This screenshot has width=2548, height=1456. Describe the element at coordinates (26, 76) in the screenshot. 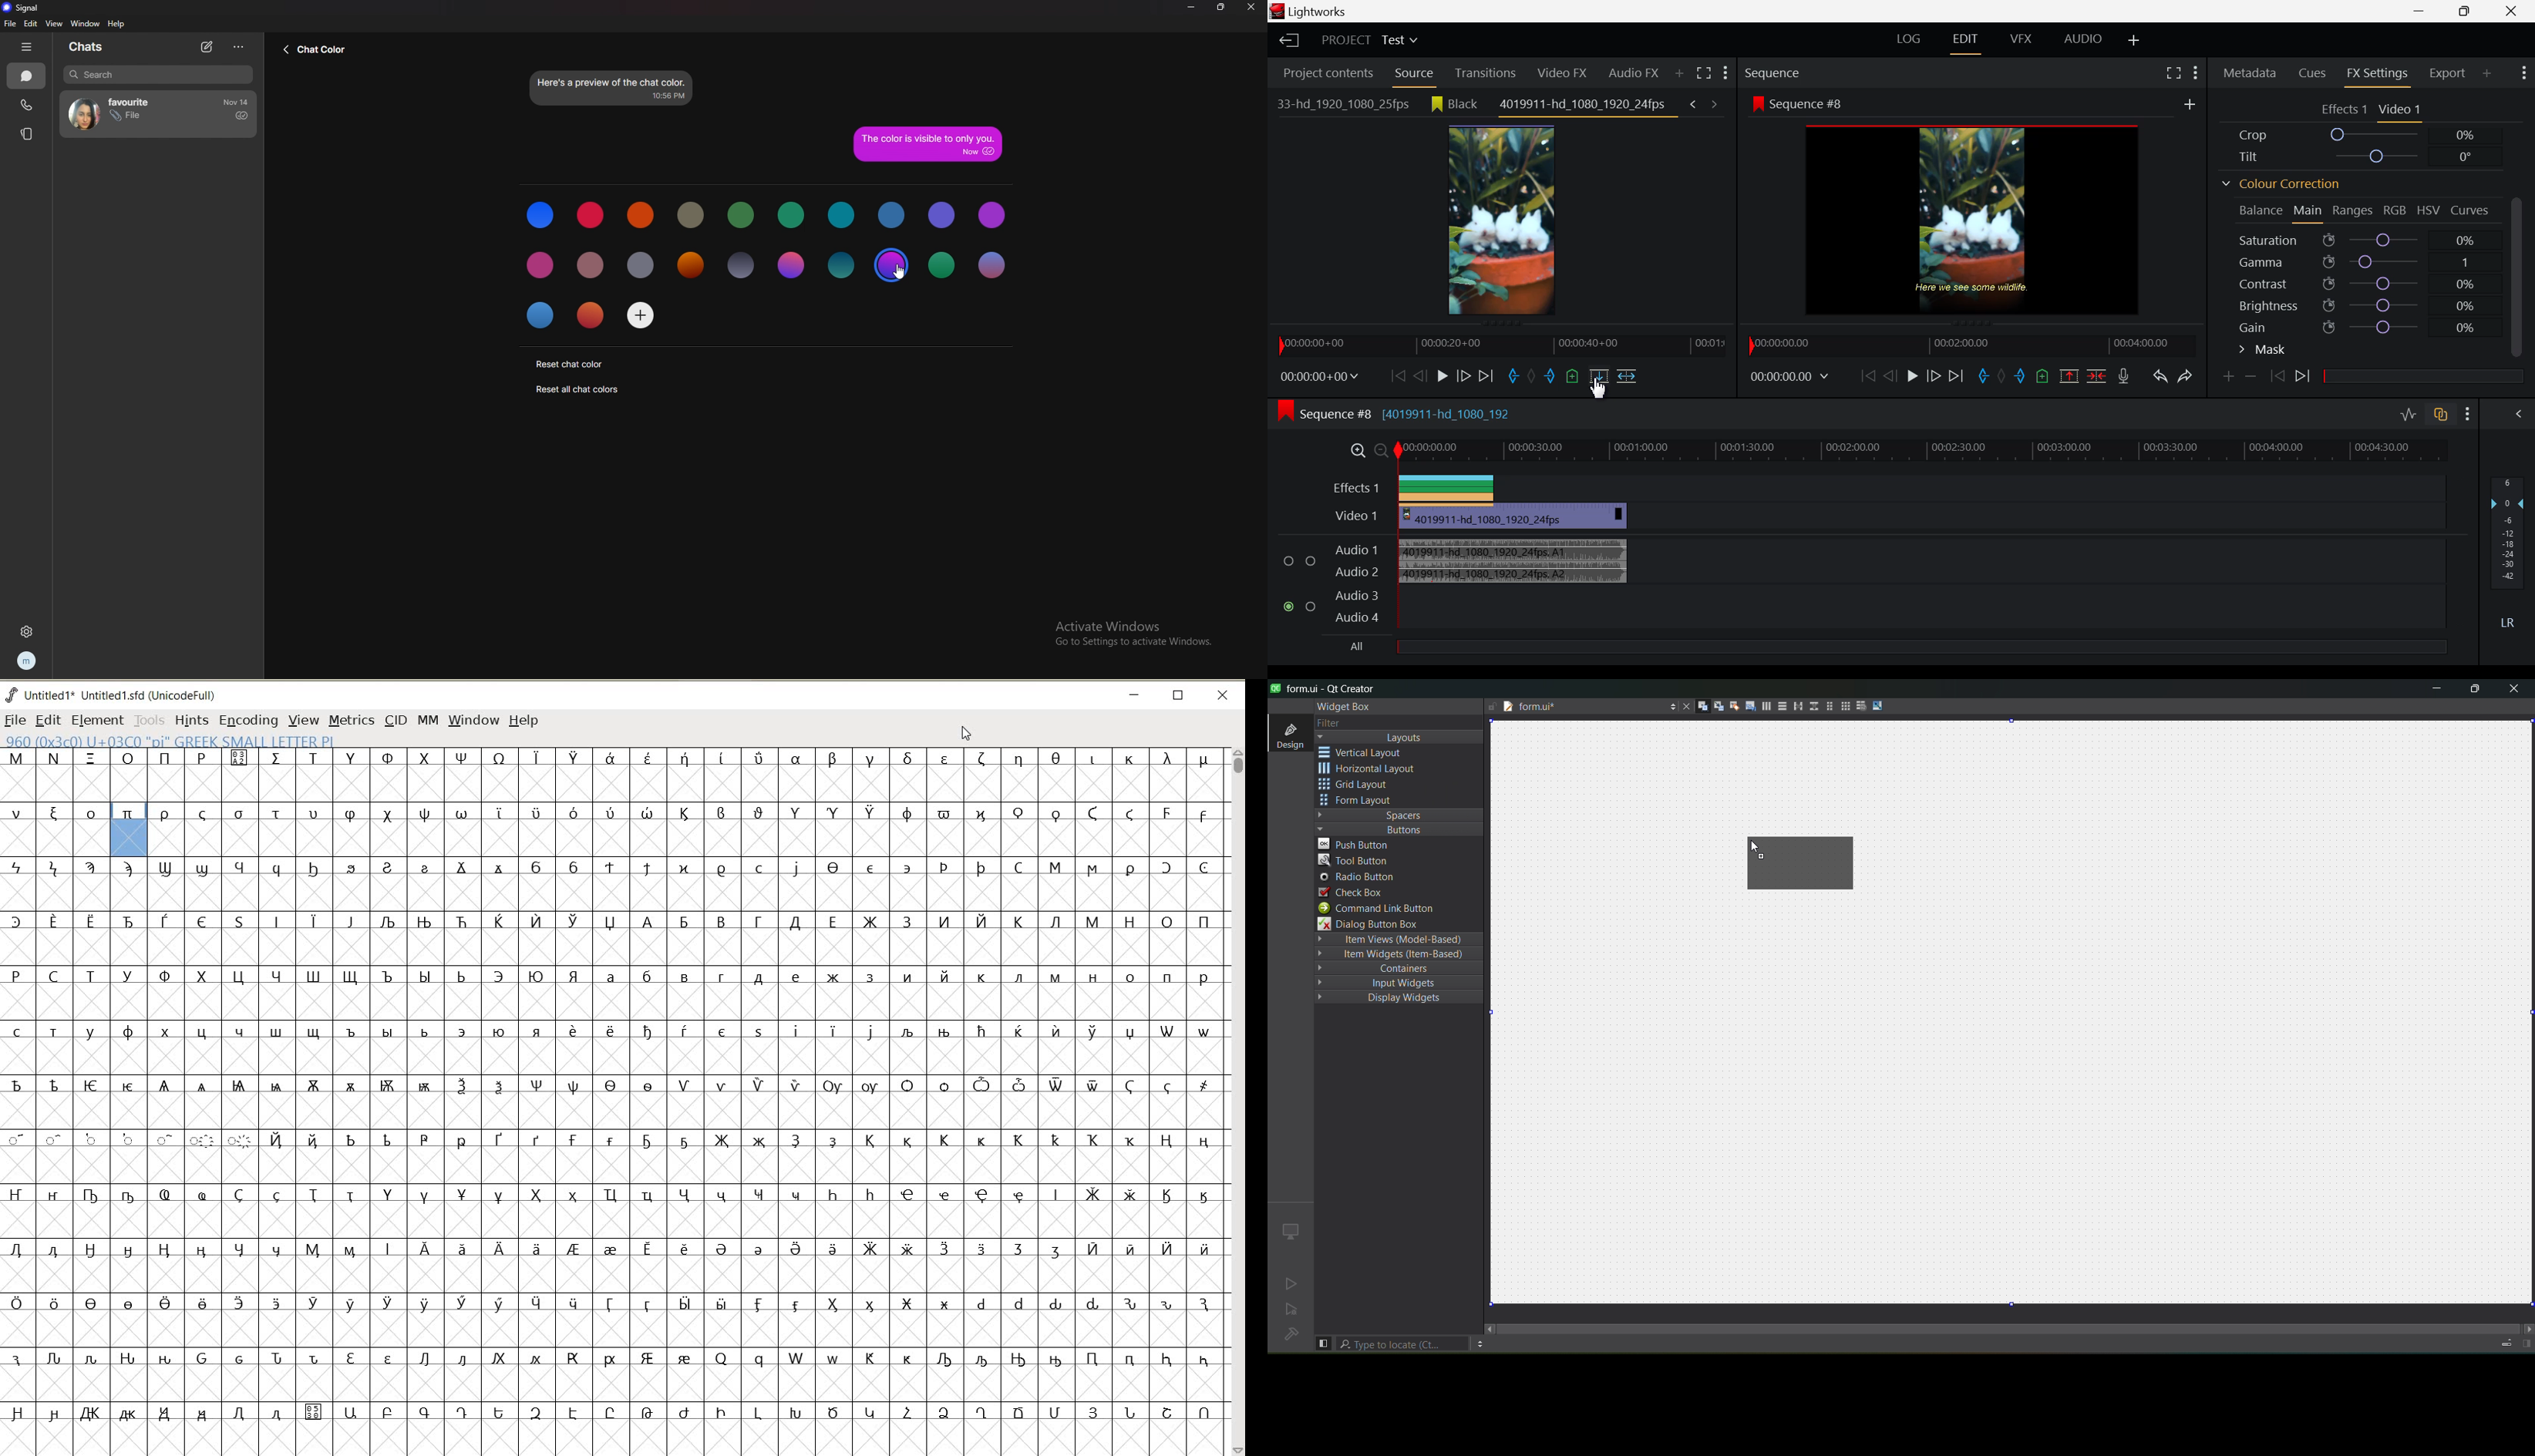

I see `chats` at that location.